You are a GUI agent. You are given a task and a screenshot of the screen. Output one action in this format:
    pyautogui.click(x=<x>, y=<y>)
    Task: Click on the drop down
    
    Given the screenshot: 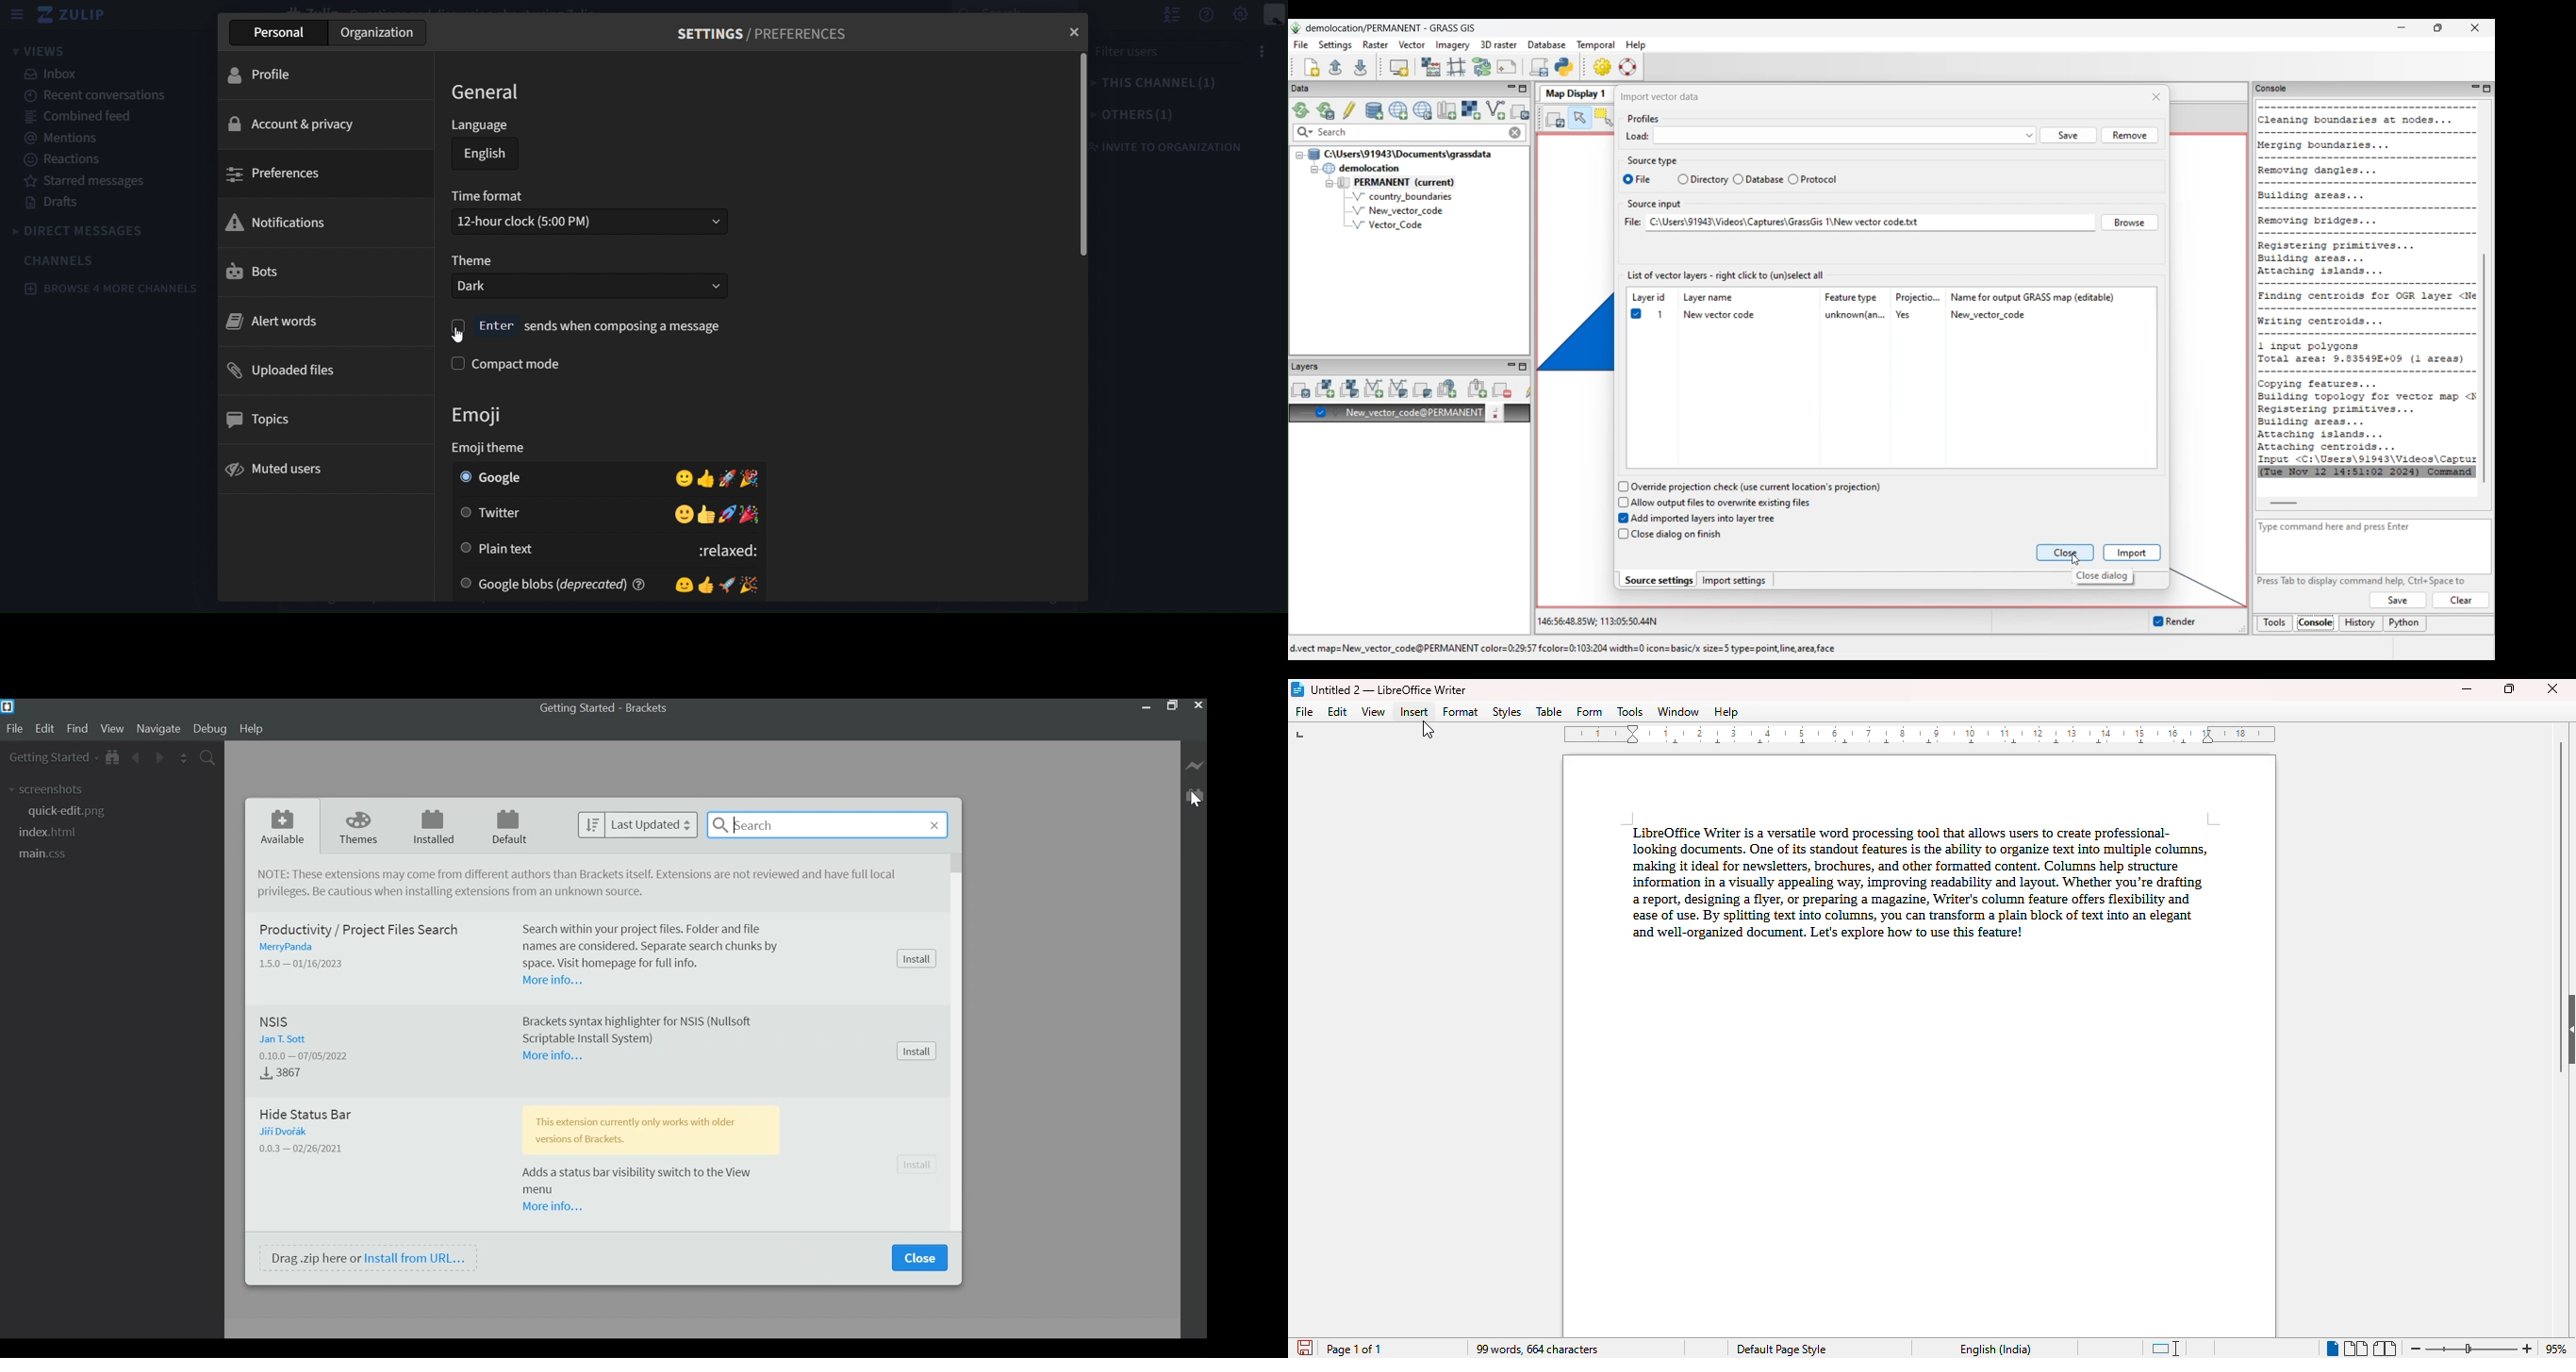 What is the action you would take?
    pyautogui.click(x=707, y=286)
    